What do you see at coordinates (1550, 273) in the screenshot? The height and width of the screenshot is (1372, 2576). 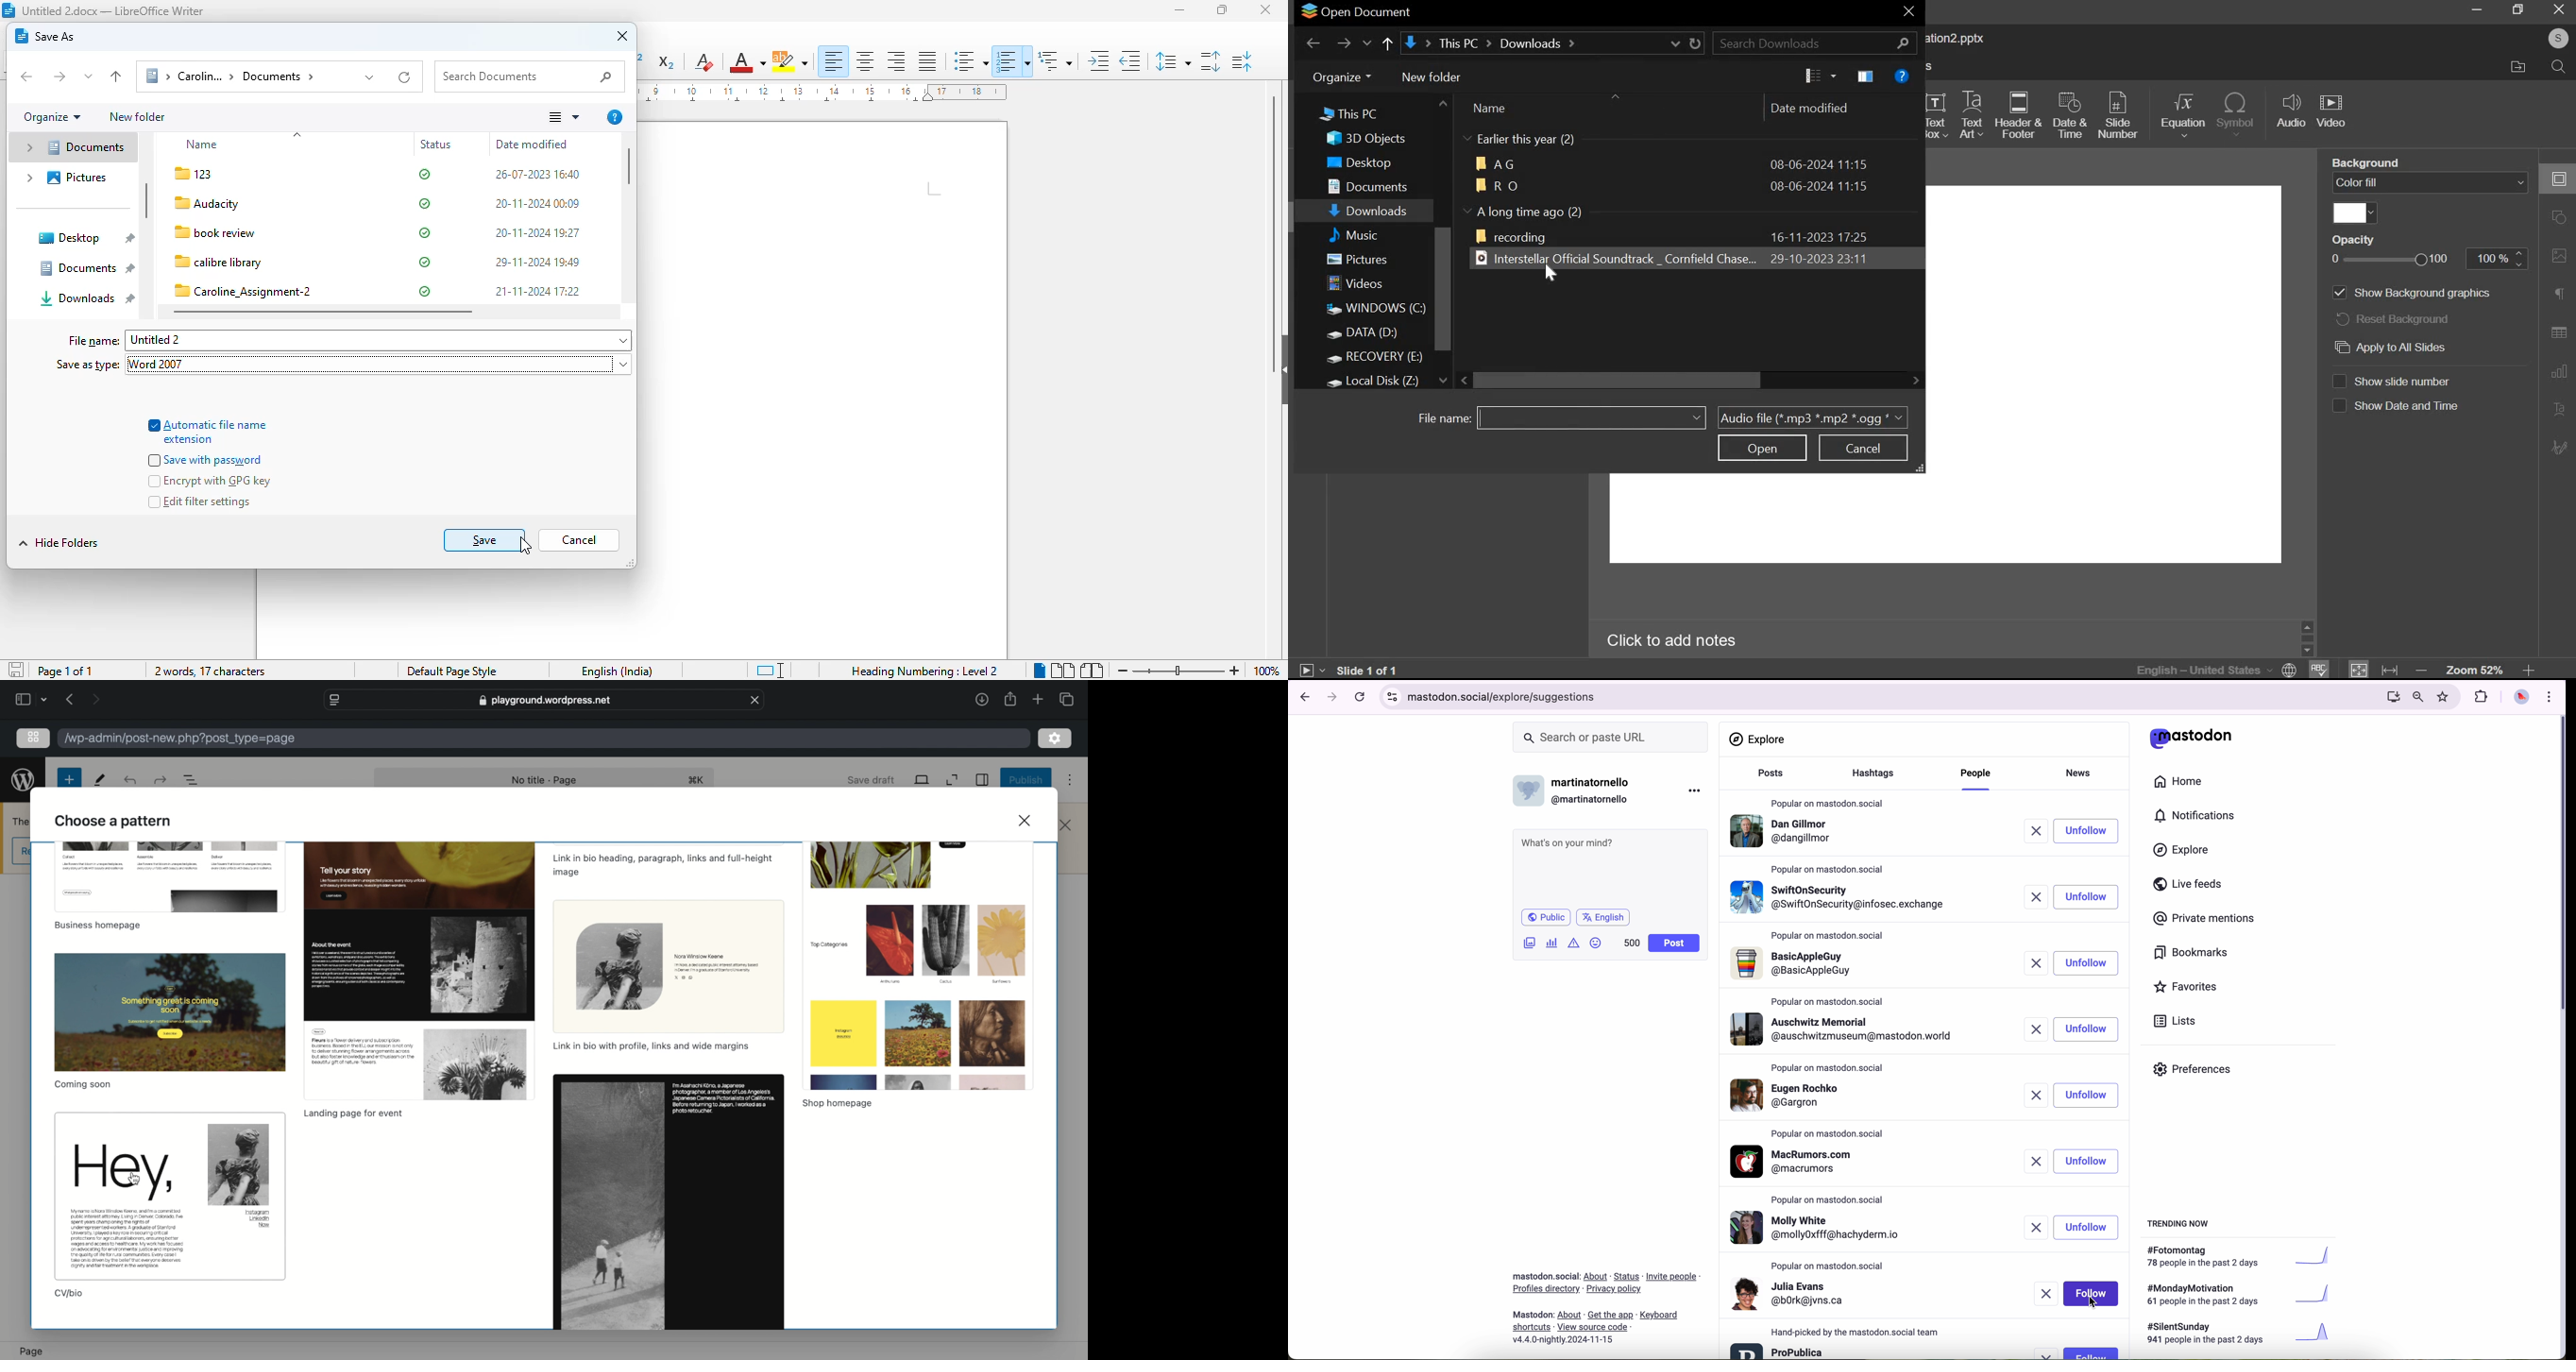 I see `cursor` at bounding box center [1550, 273].